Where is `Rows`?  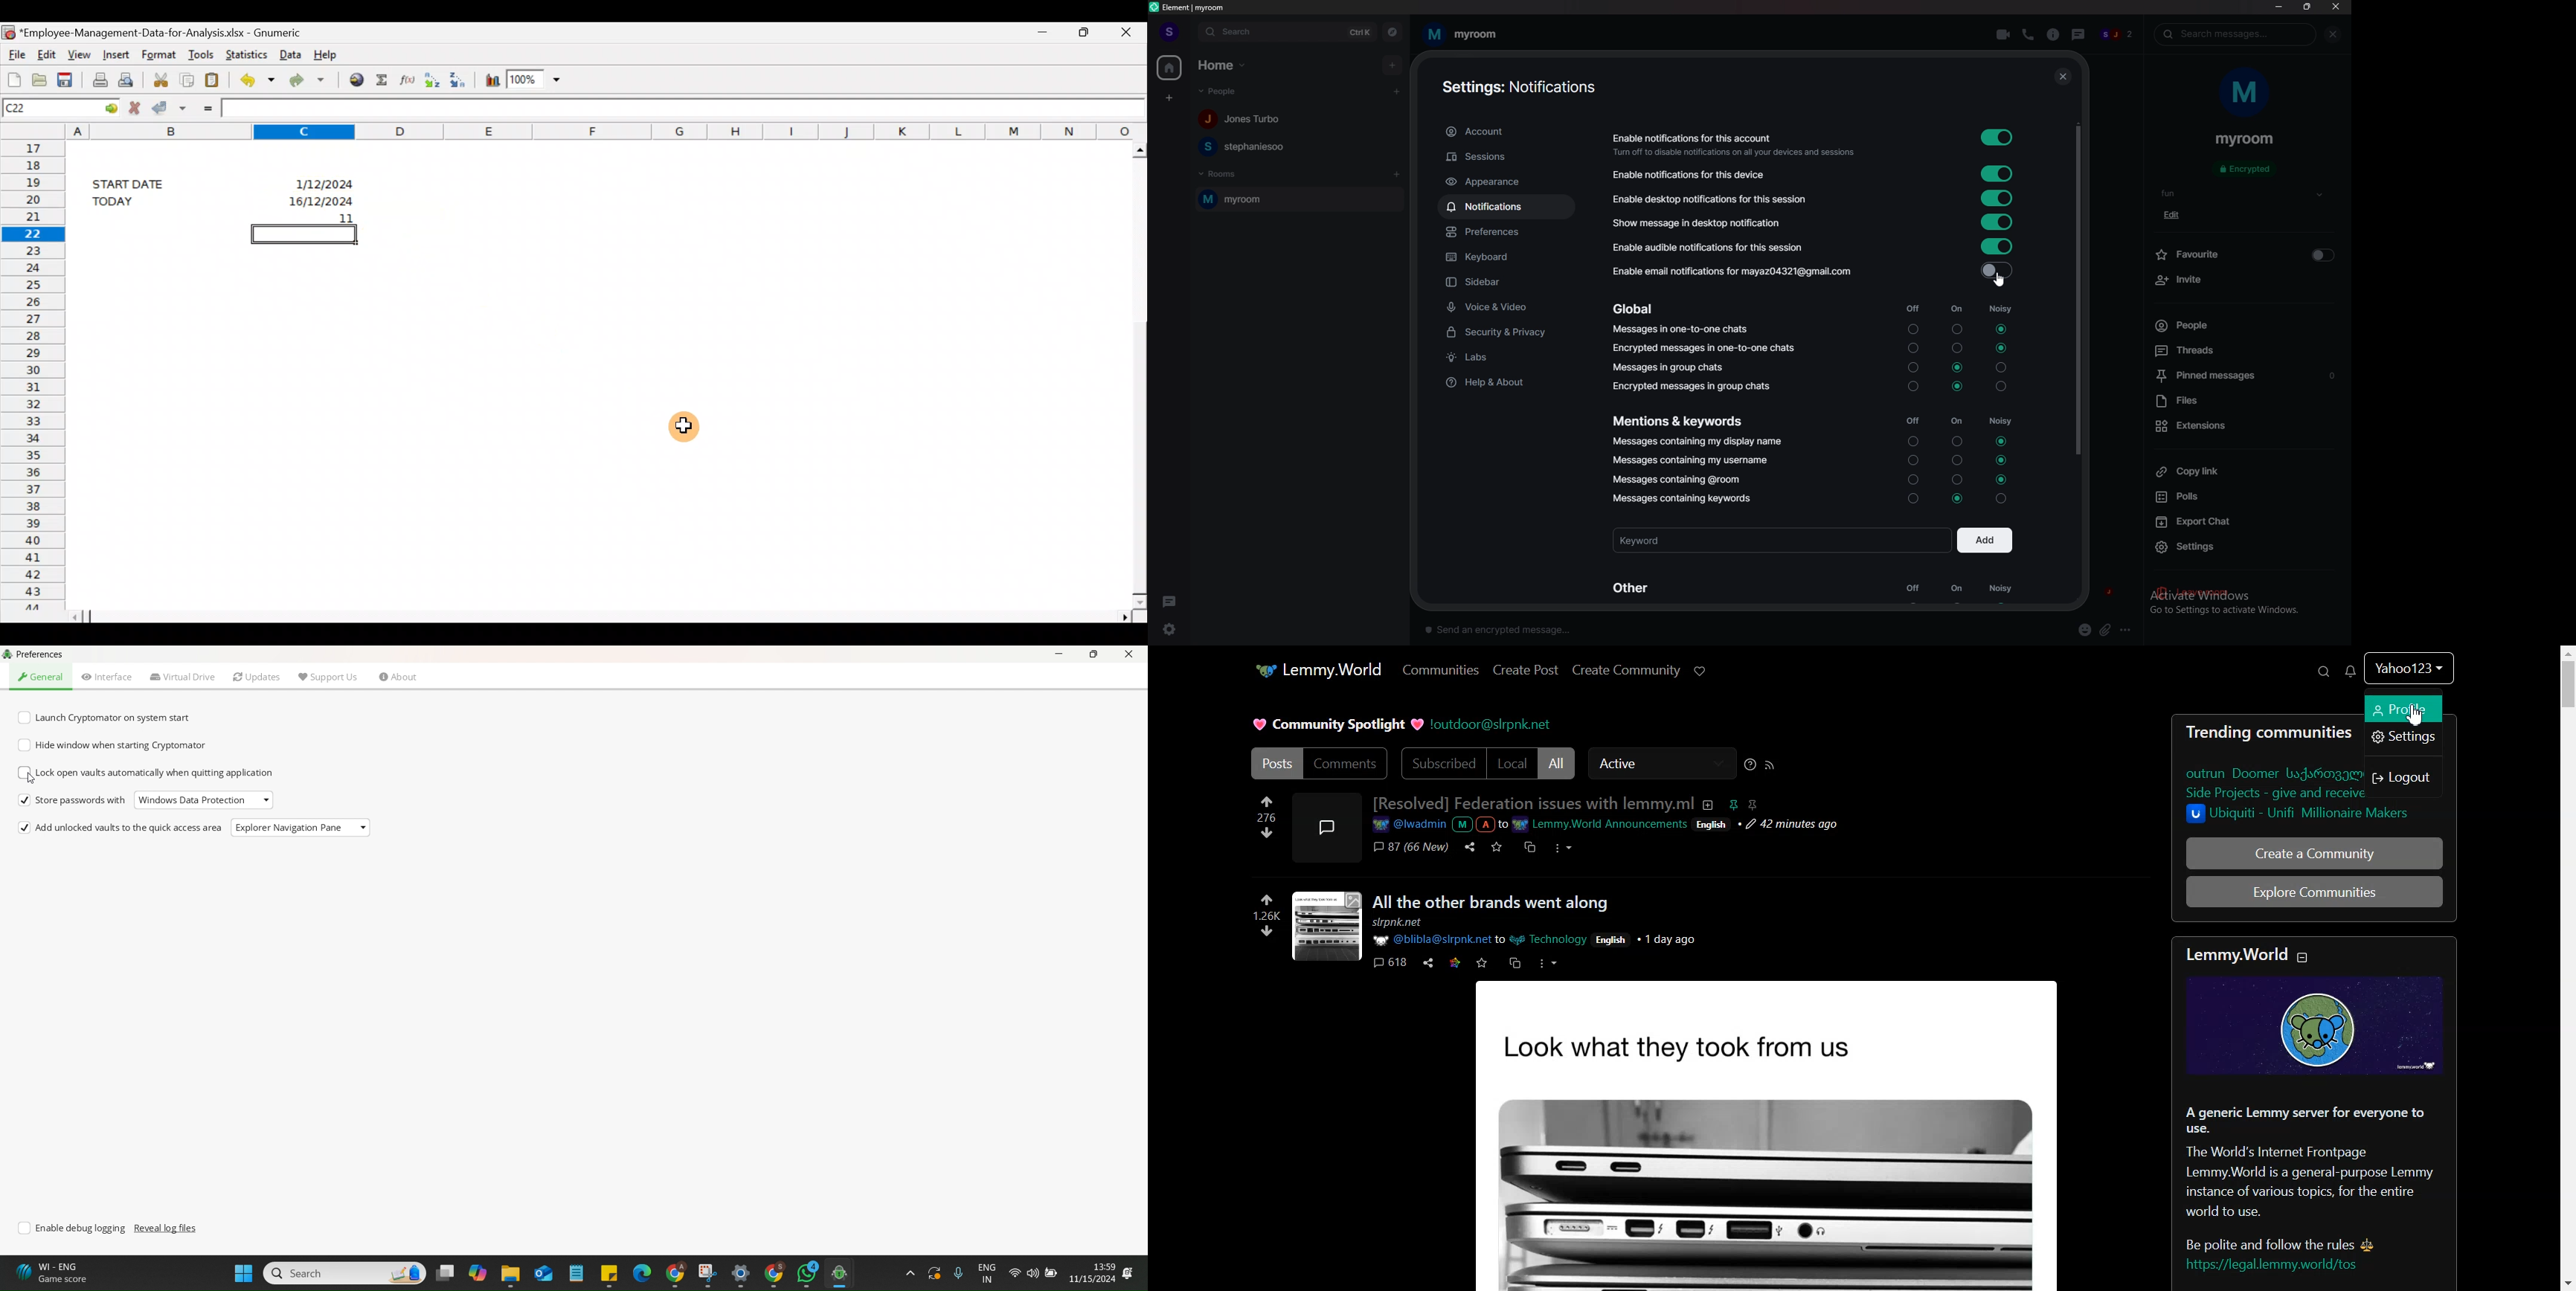
Rows is located at coordinates (31, 374).